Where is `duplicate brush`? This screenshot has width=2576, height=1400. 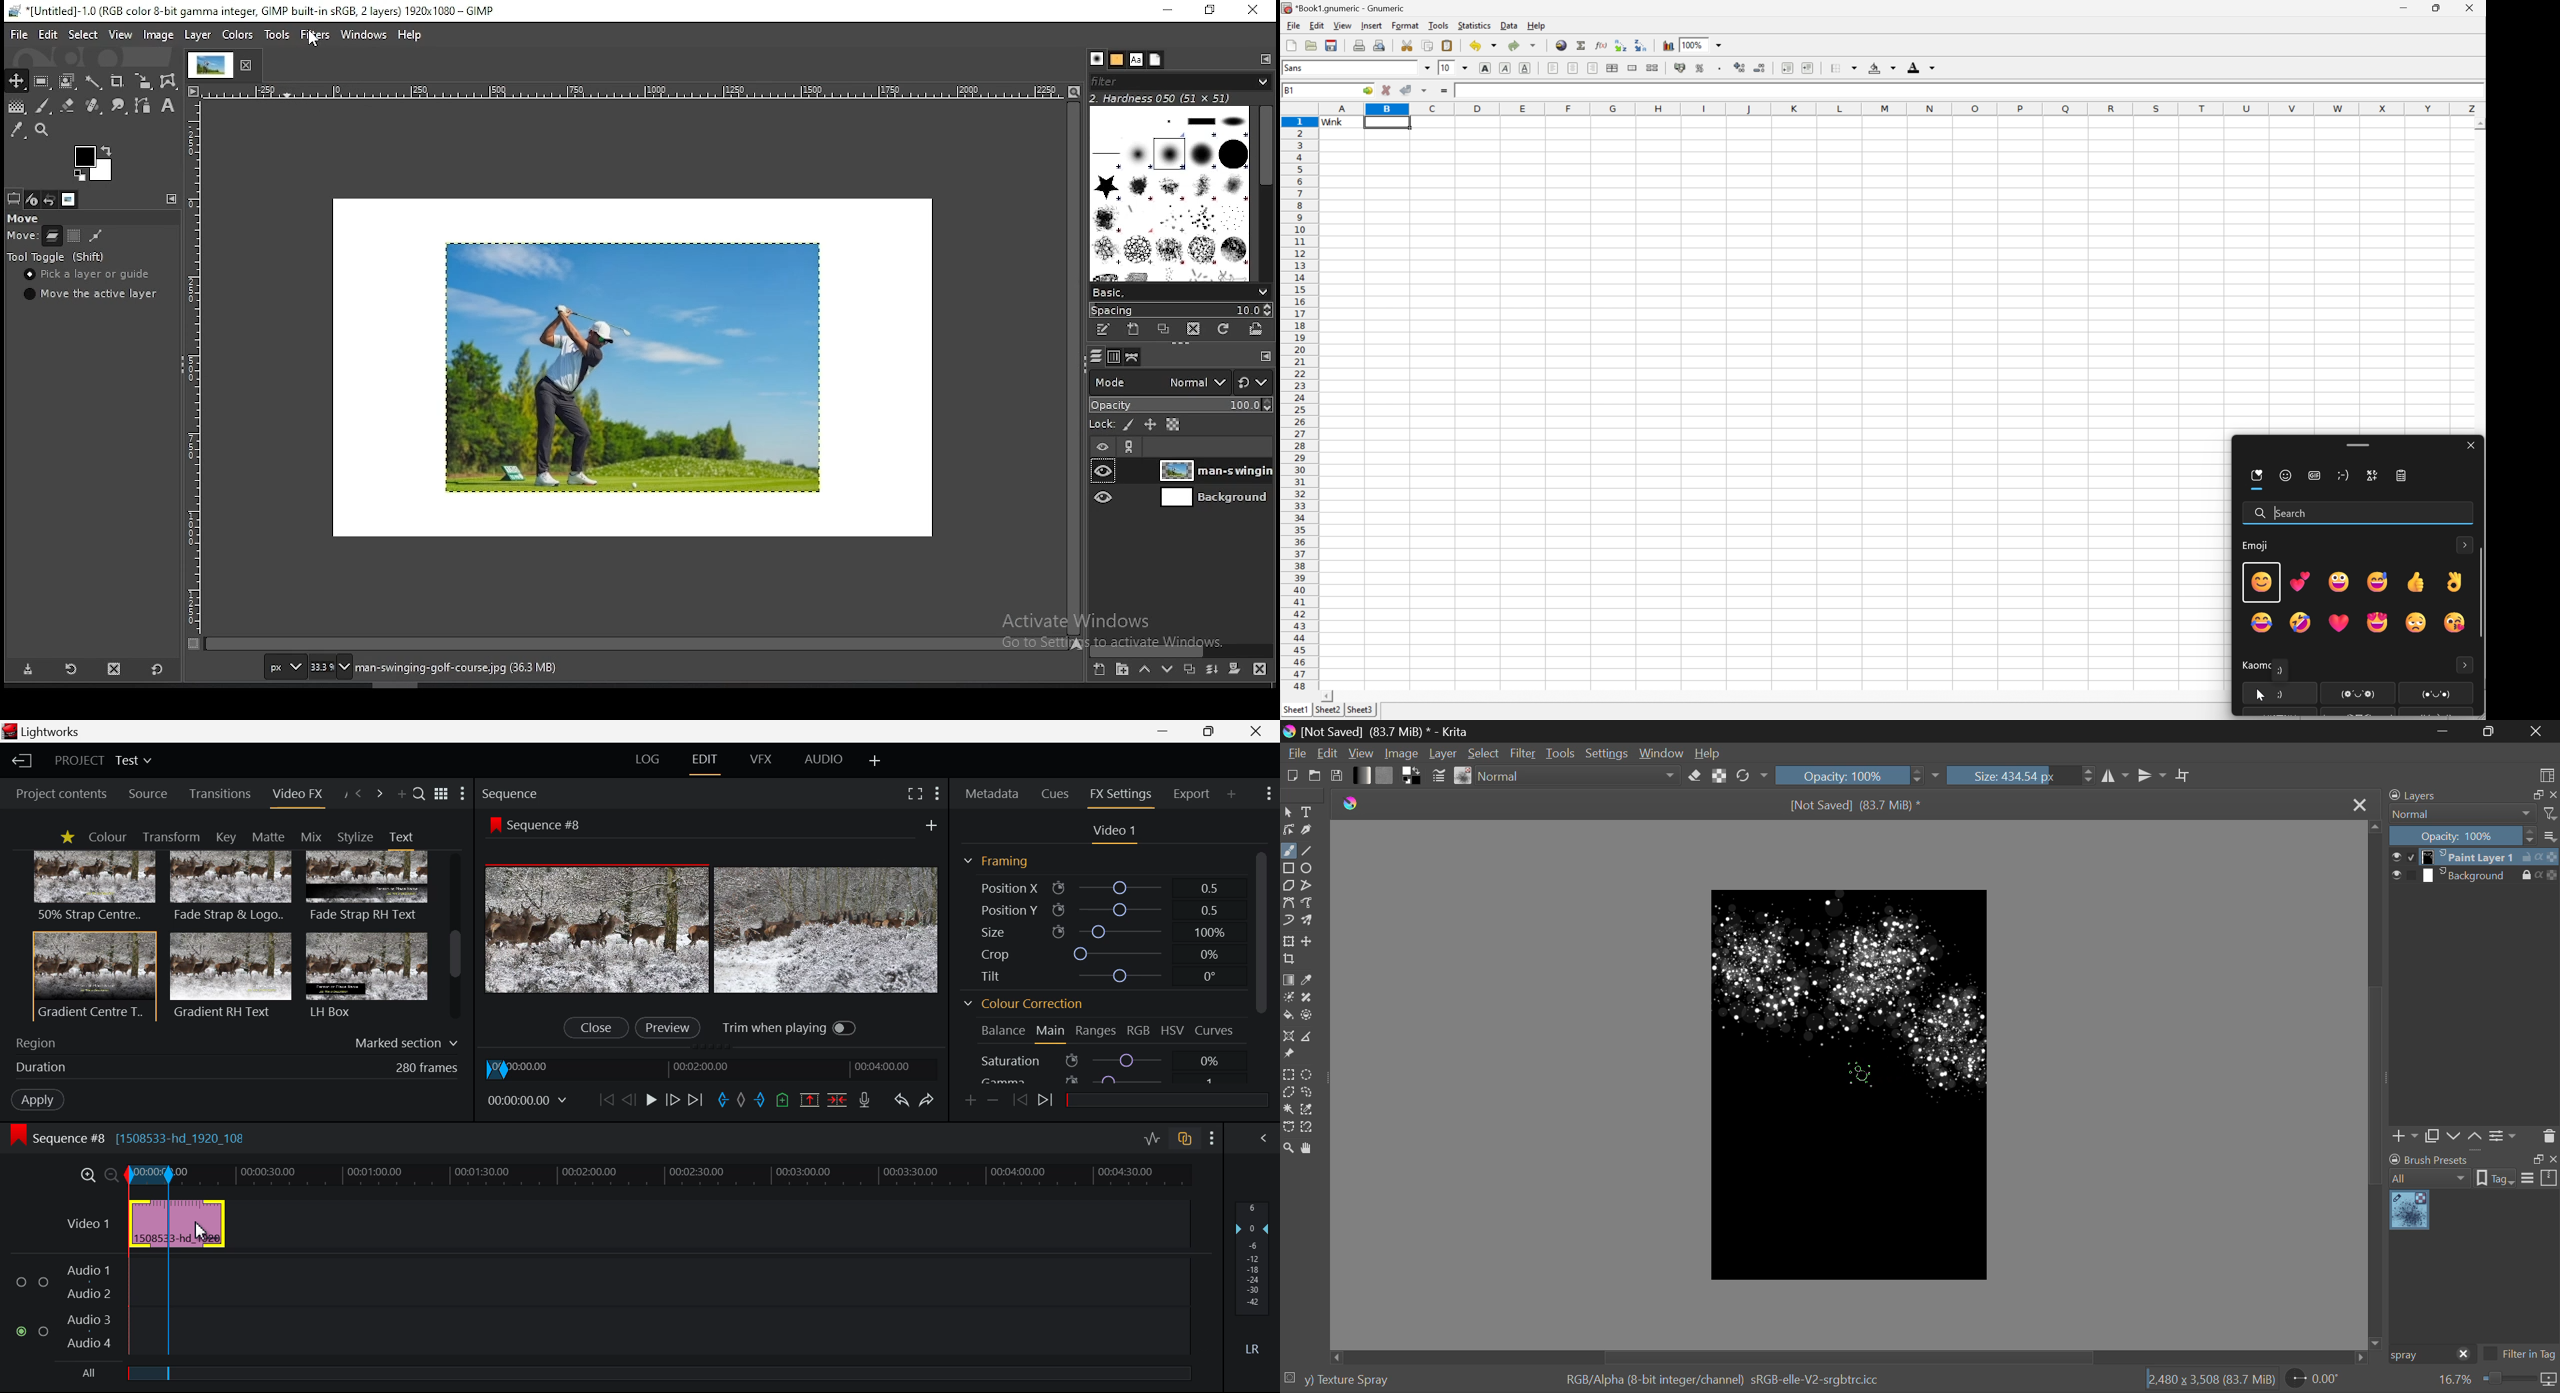
duplicate brush is located at coordinates (1162, 330).